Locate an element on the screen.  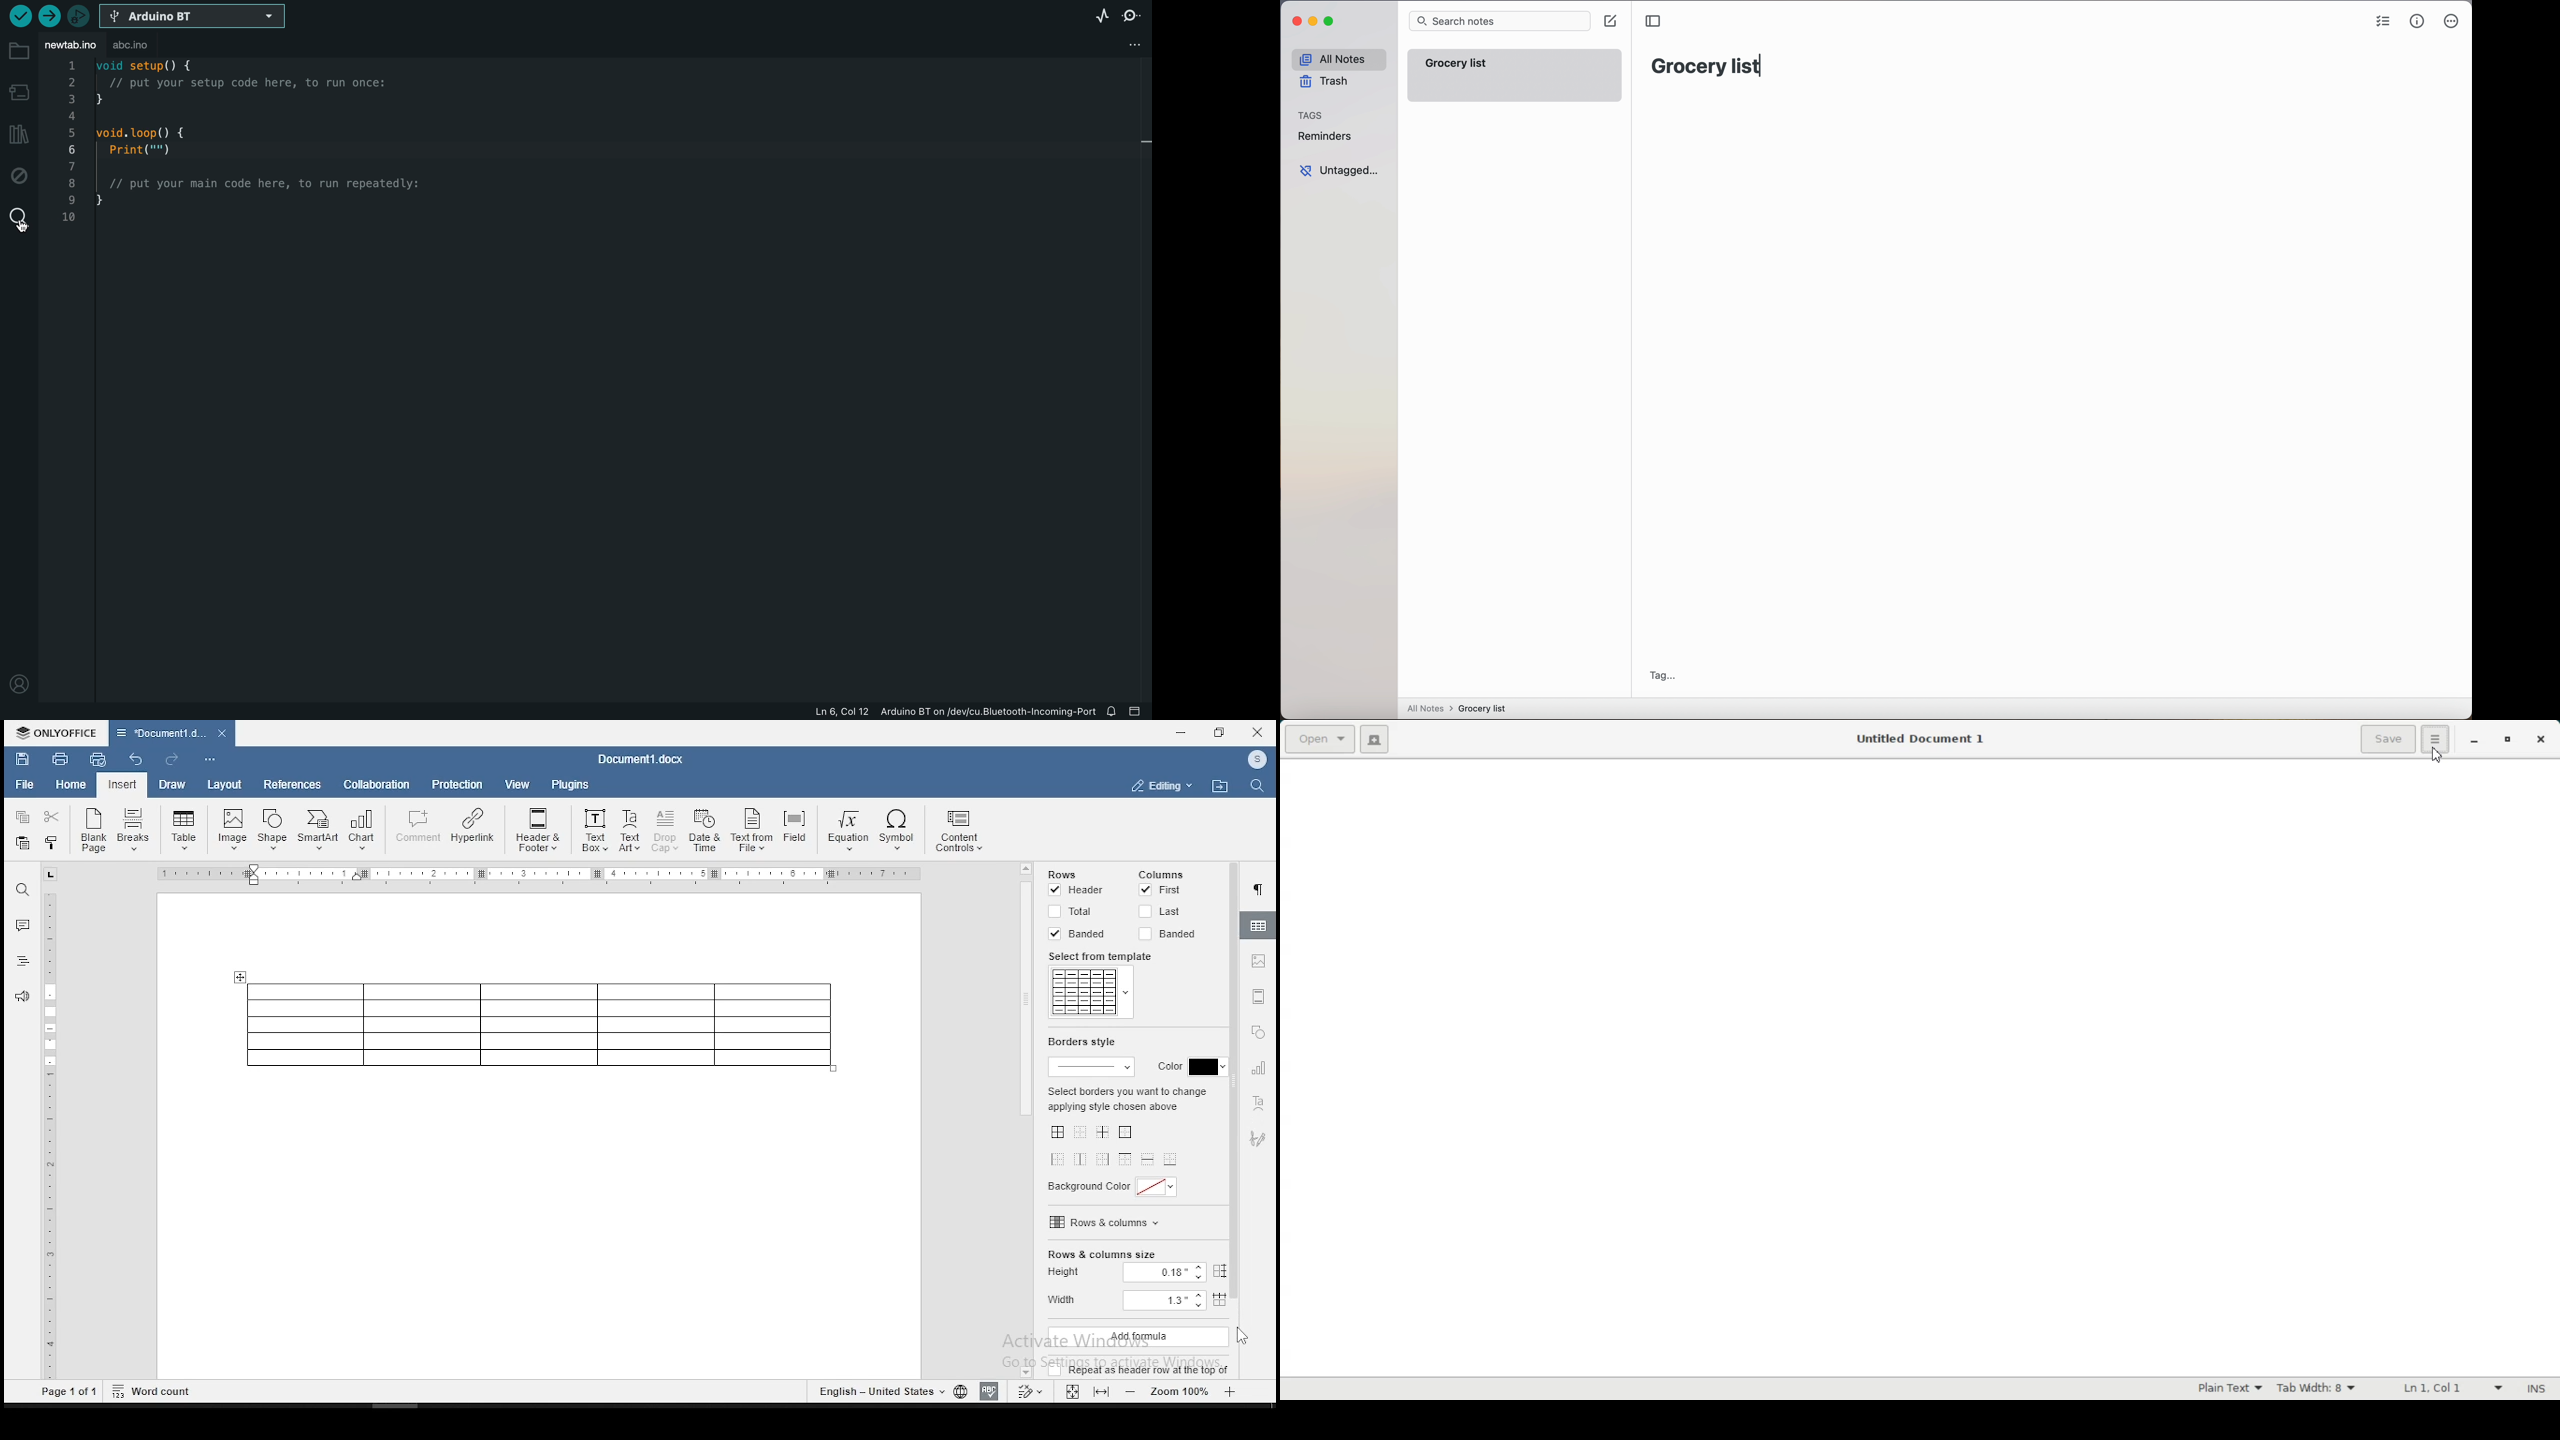
Text Entry Pane is located at coordinates (1917, 1066).